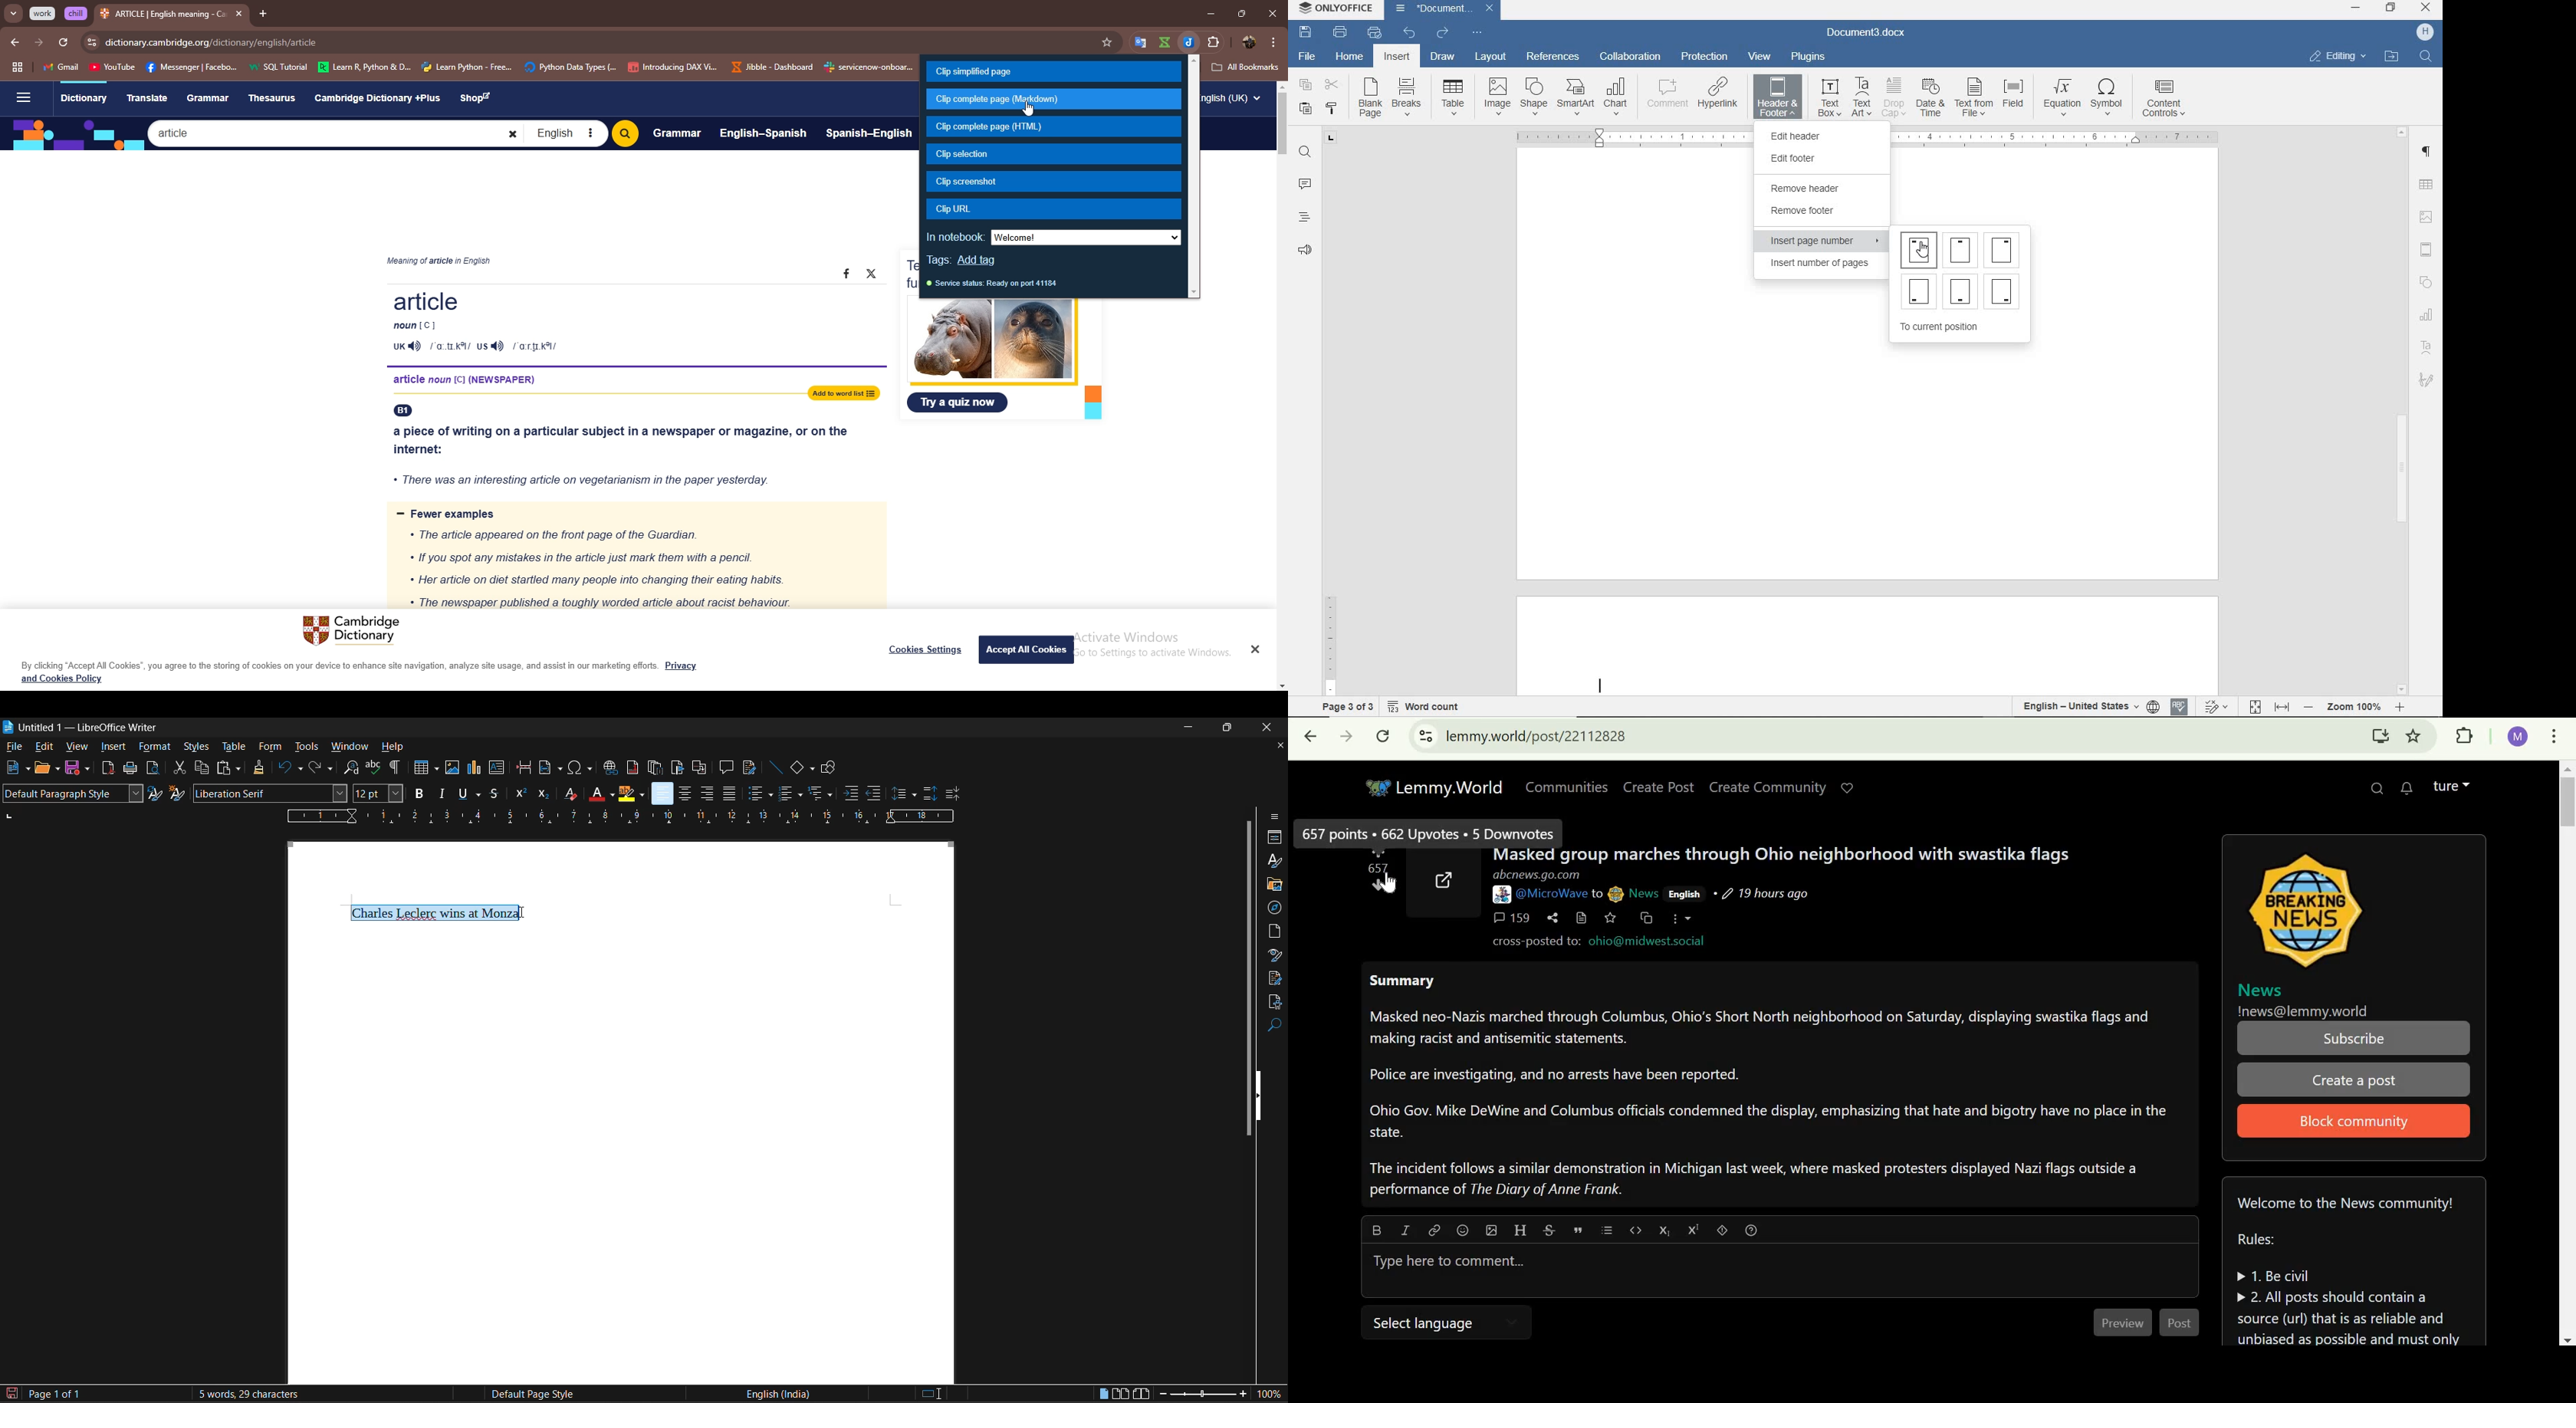  Describe the element at coordinates (682, 795) in the screenshot. I see `align center` at that location.